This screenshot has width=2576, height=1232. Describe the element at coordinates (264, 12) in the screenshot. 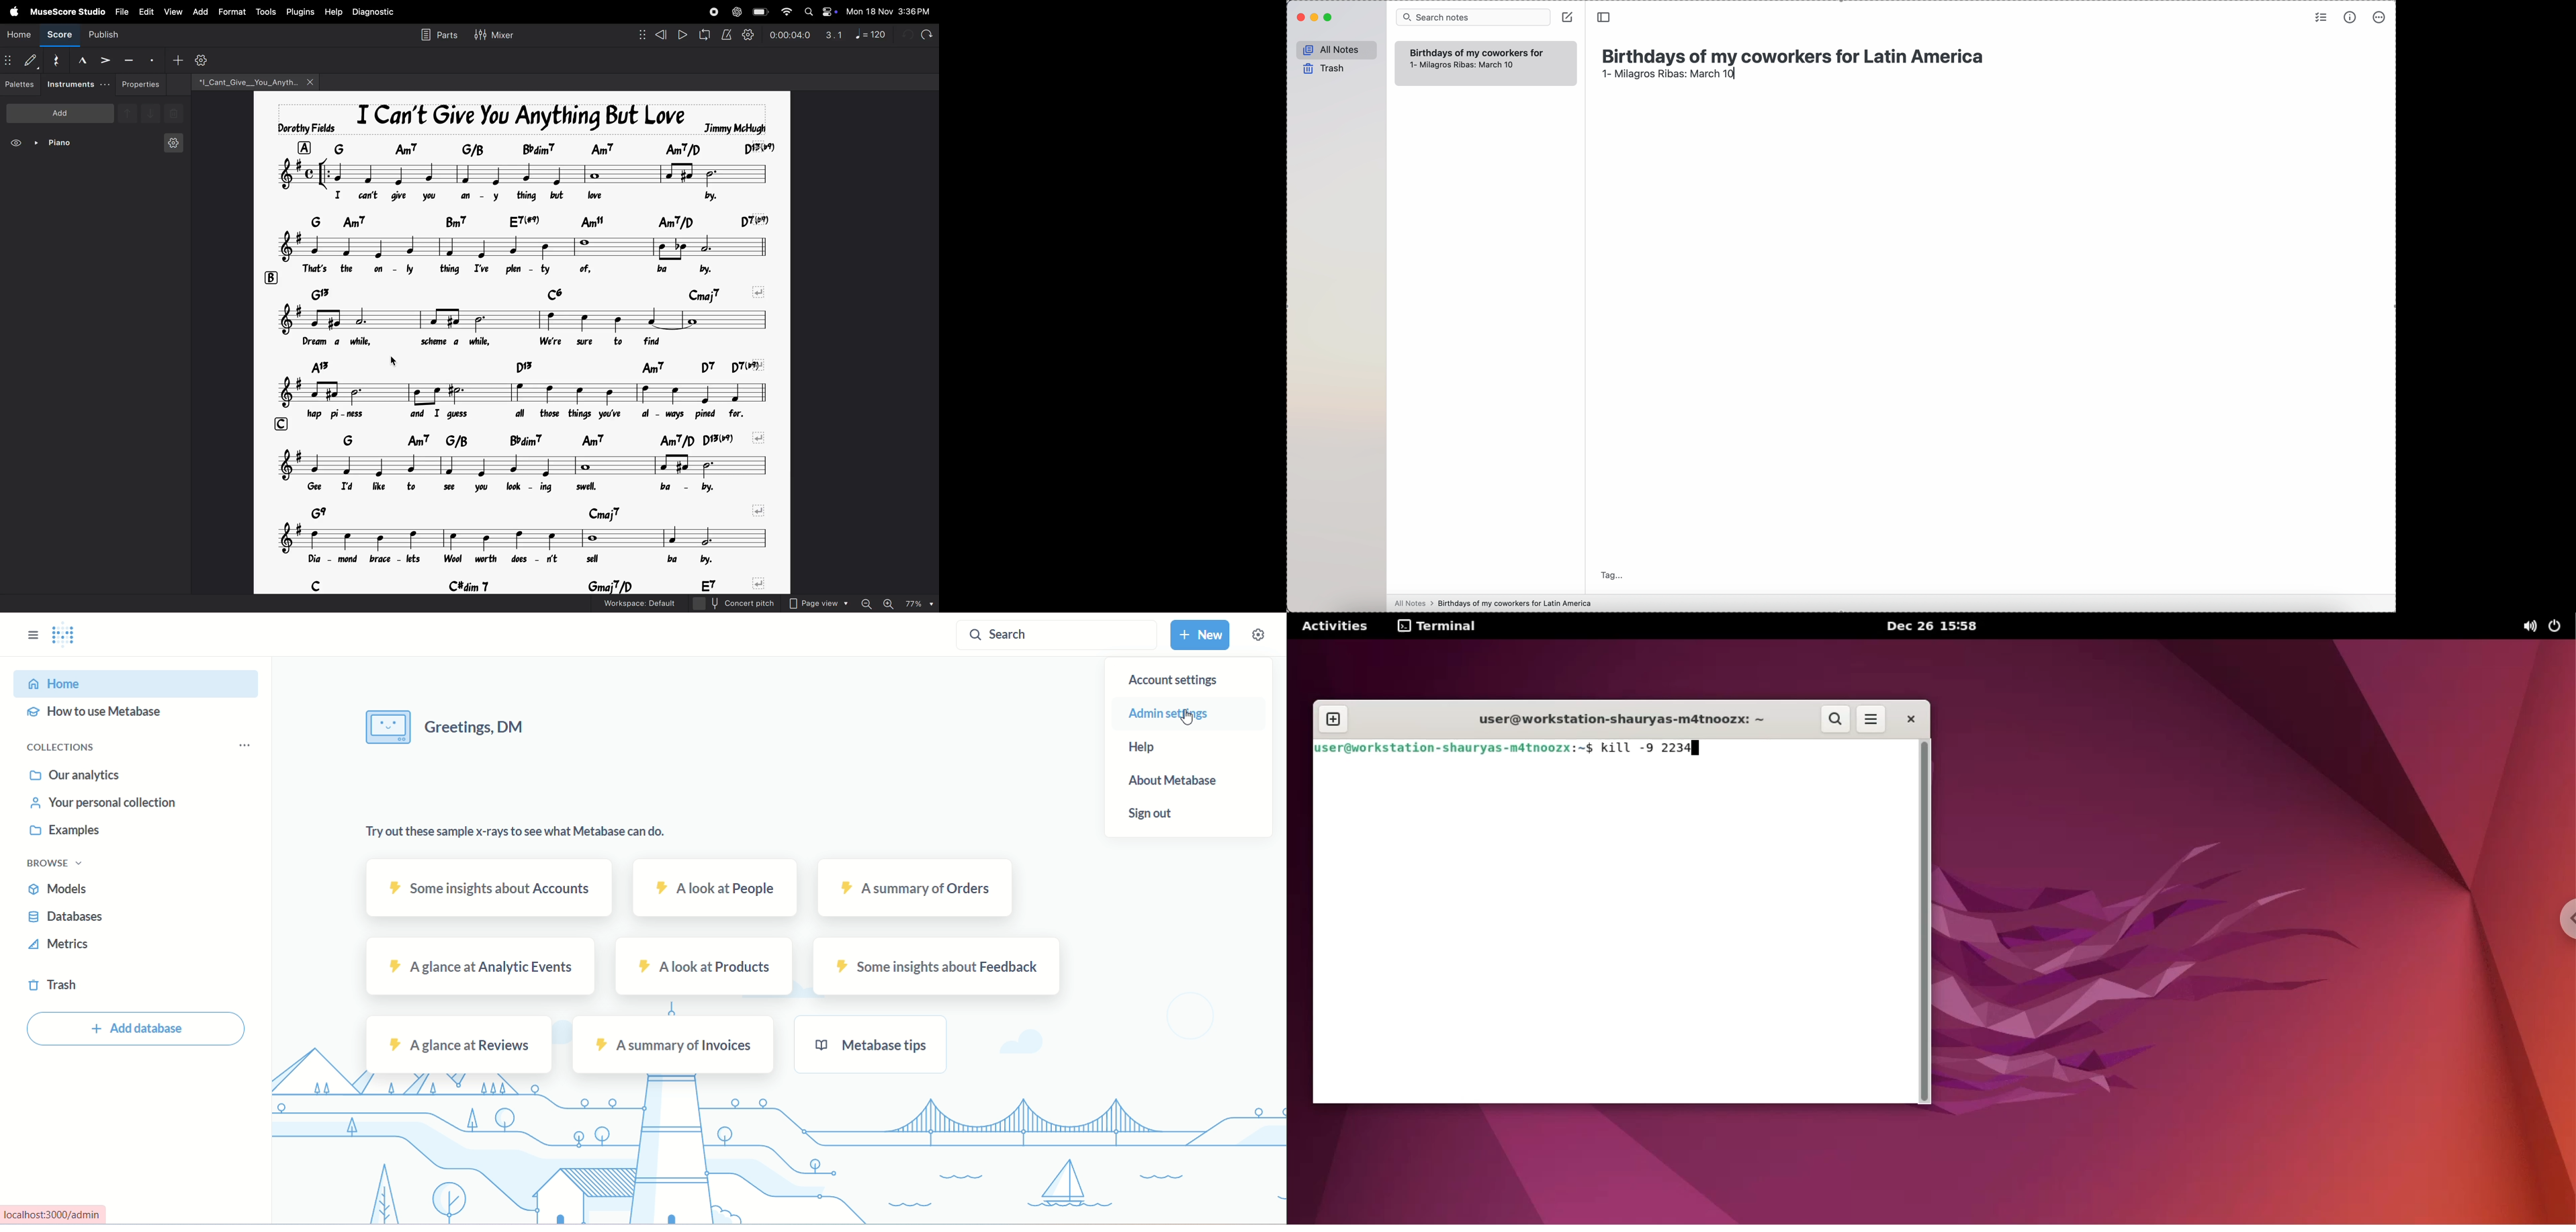

I see `tools` at that location.